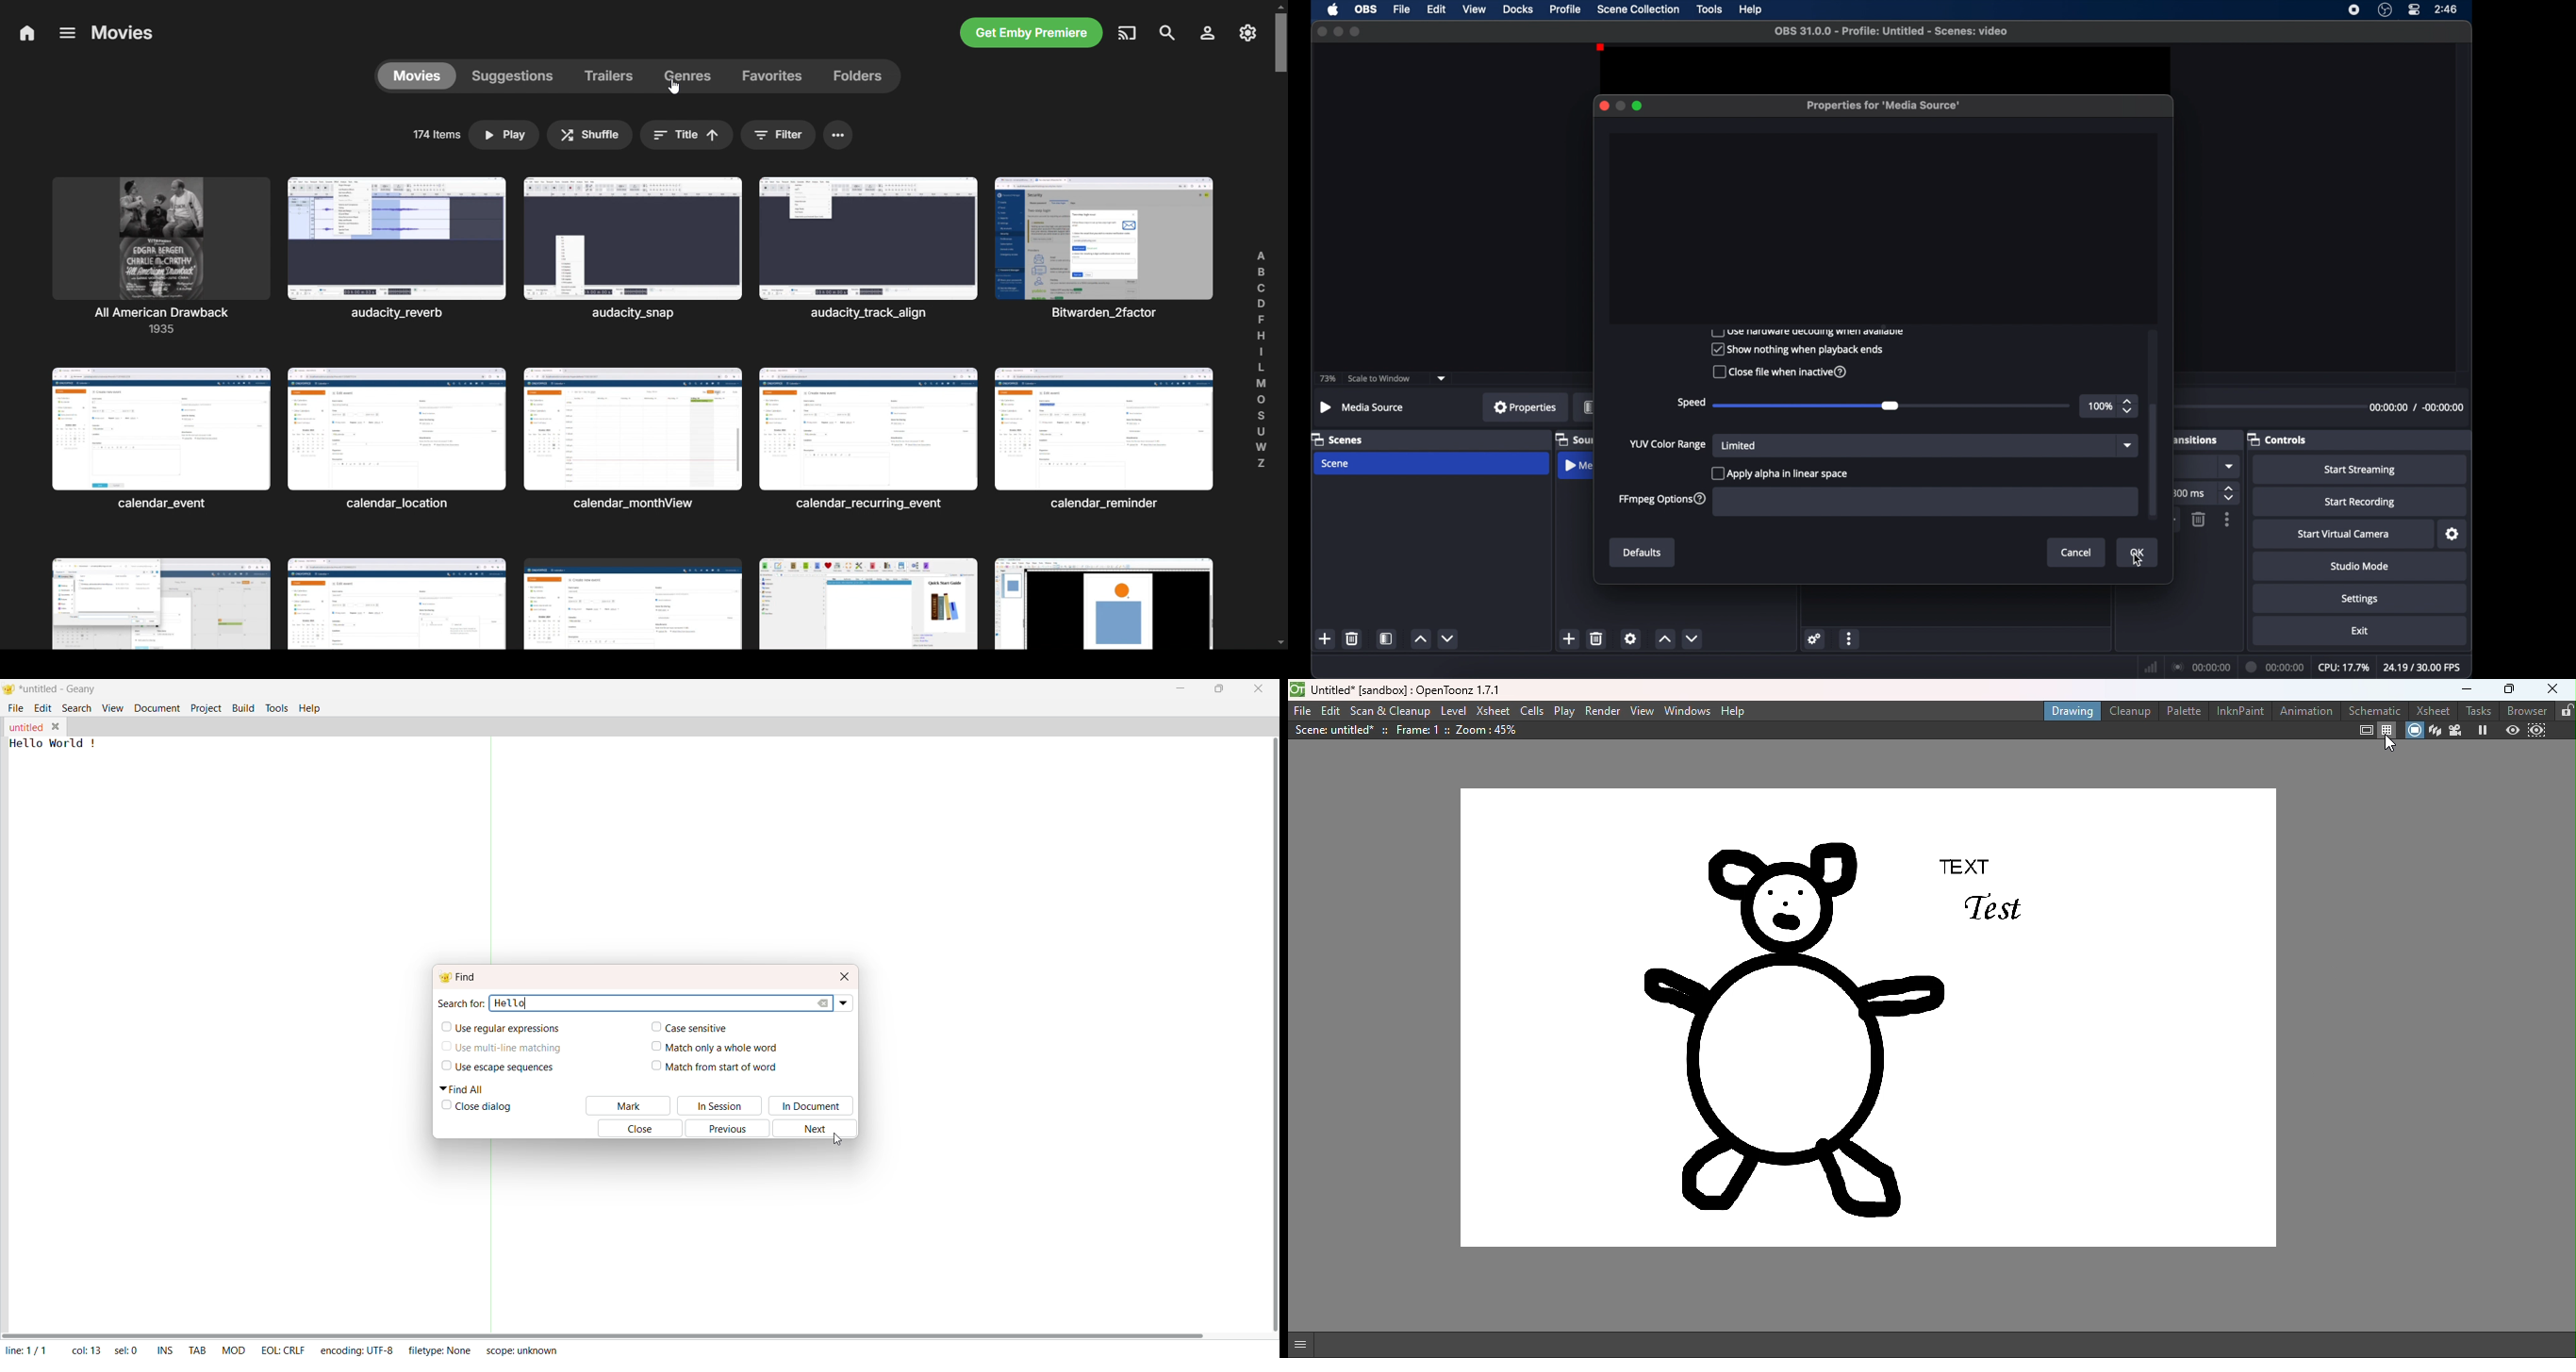  What do you see at coordinates (1319, 31) in the screenshot?
I see `close` at bounding box center [1319, 31].